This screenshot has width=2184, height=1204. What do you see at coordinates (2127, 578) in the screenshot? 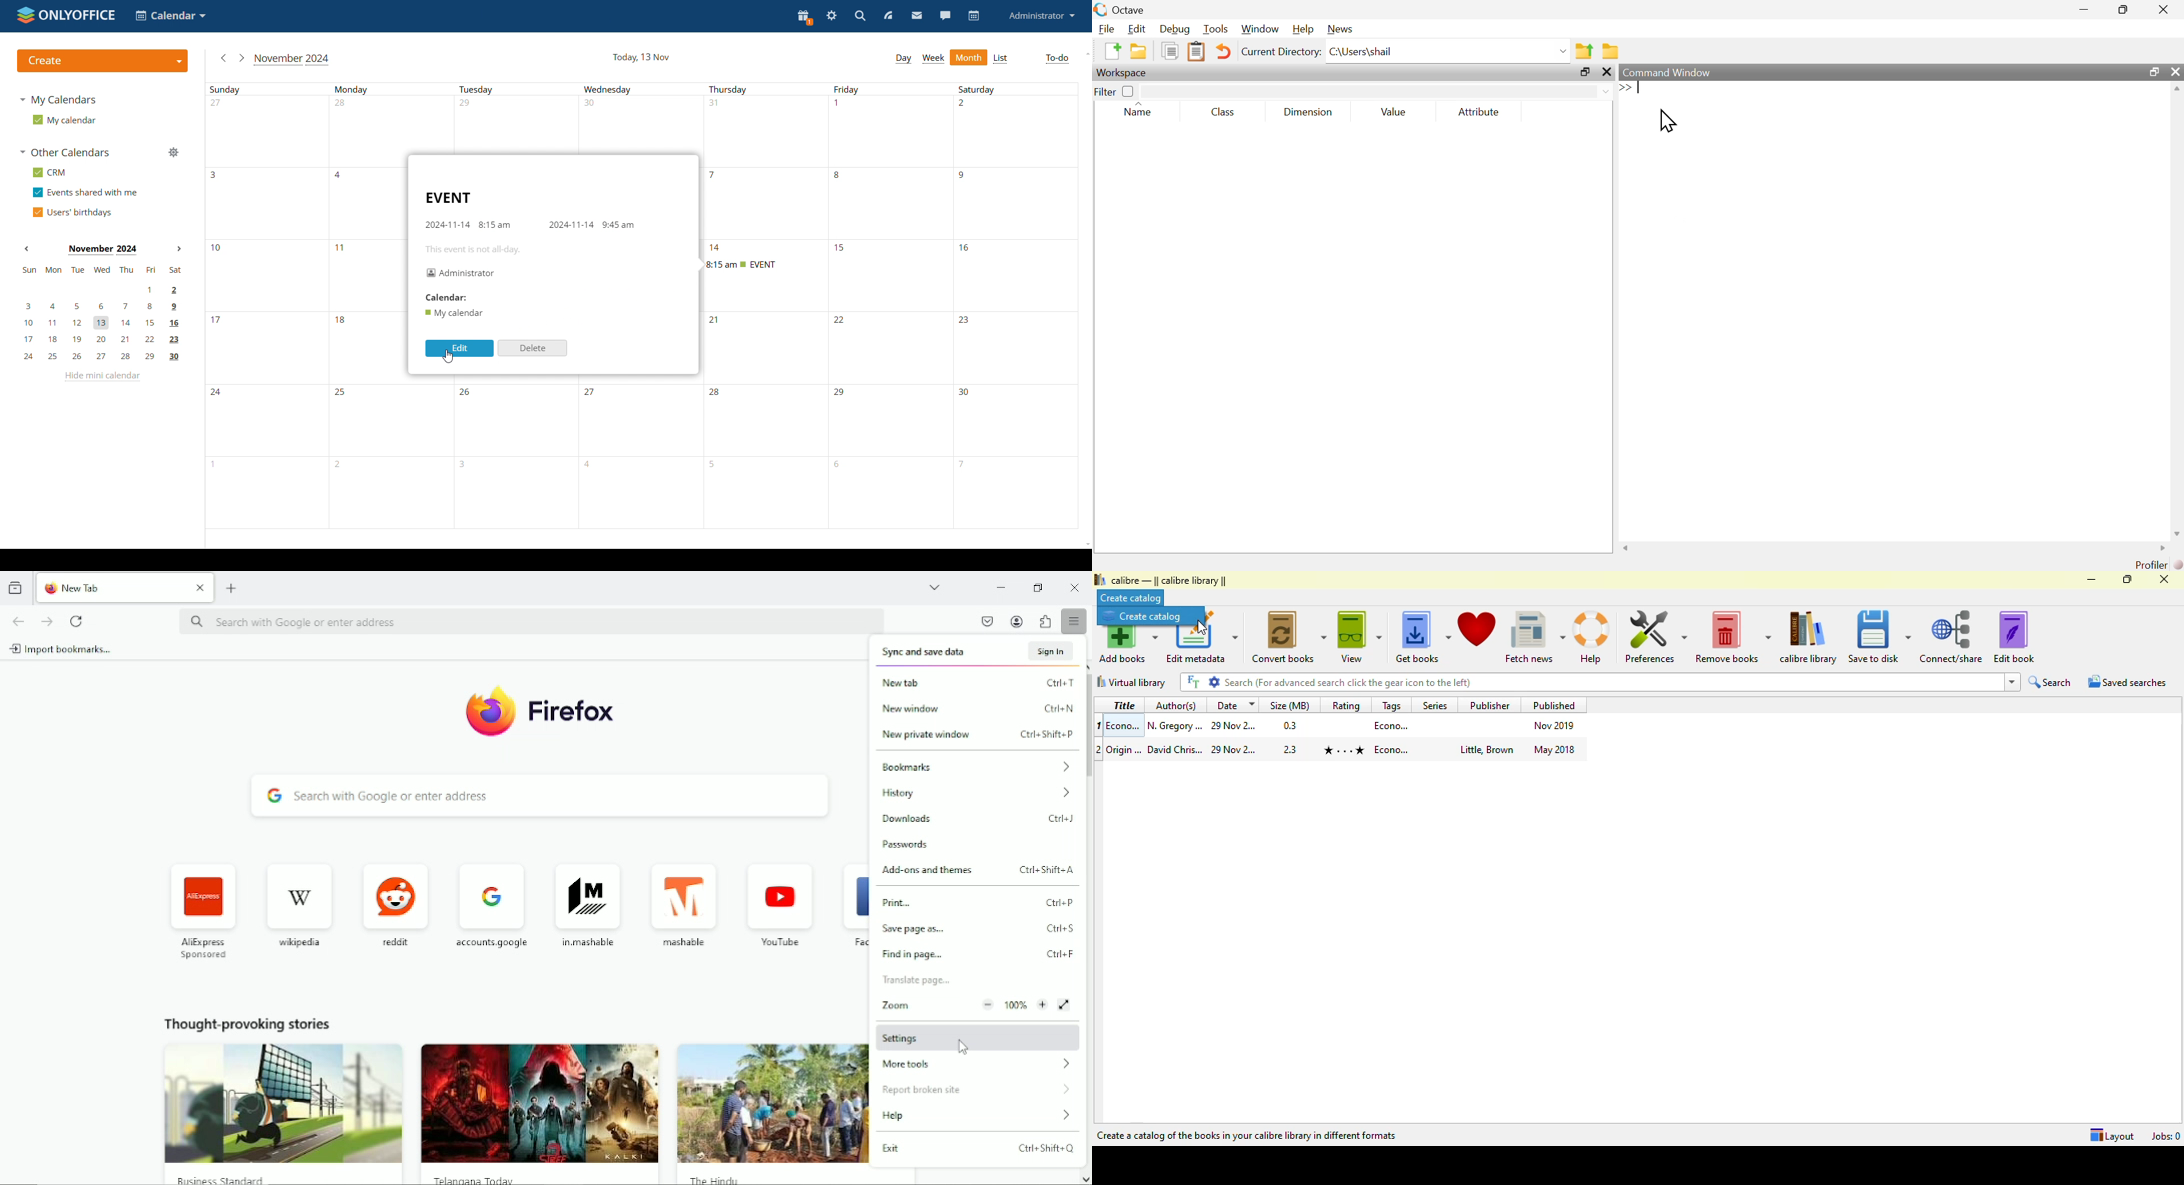
I see `maximize` at bounding box center [2127, 578].